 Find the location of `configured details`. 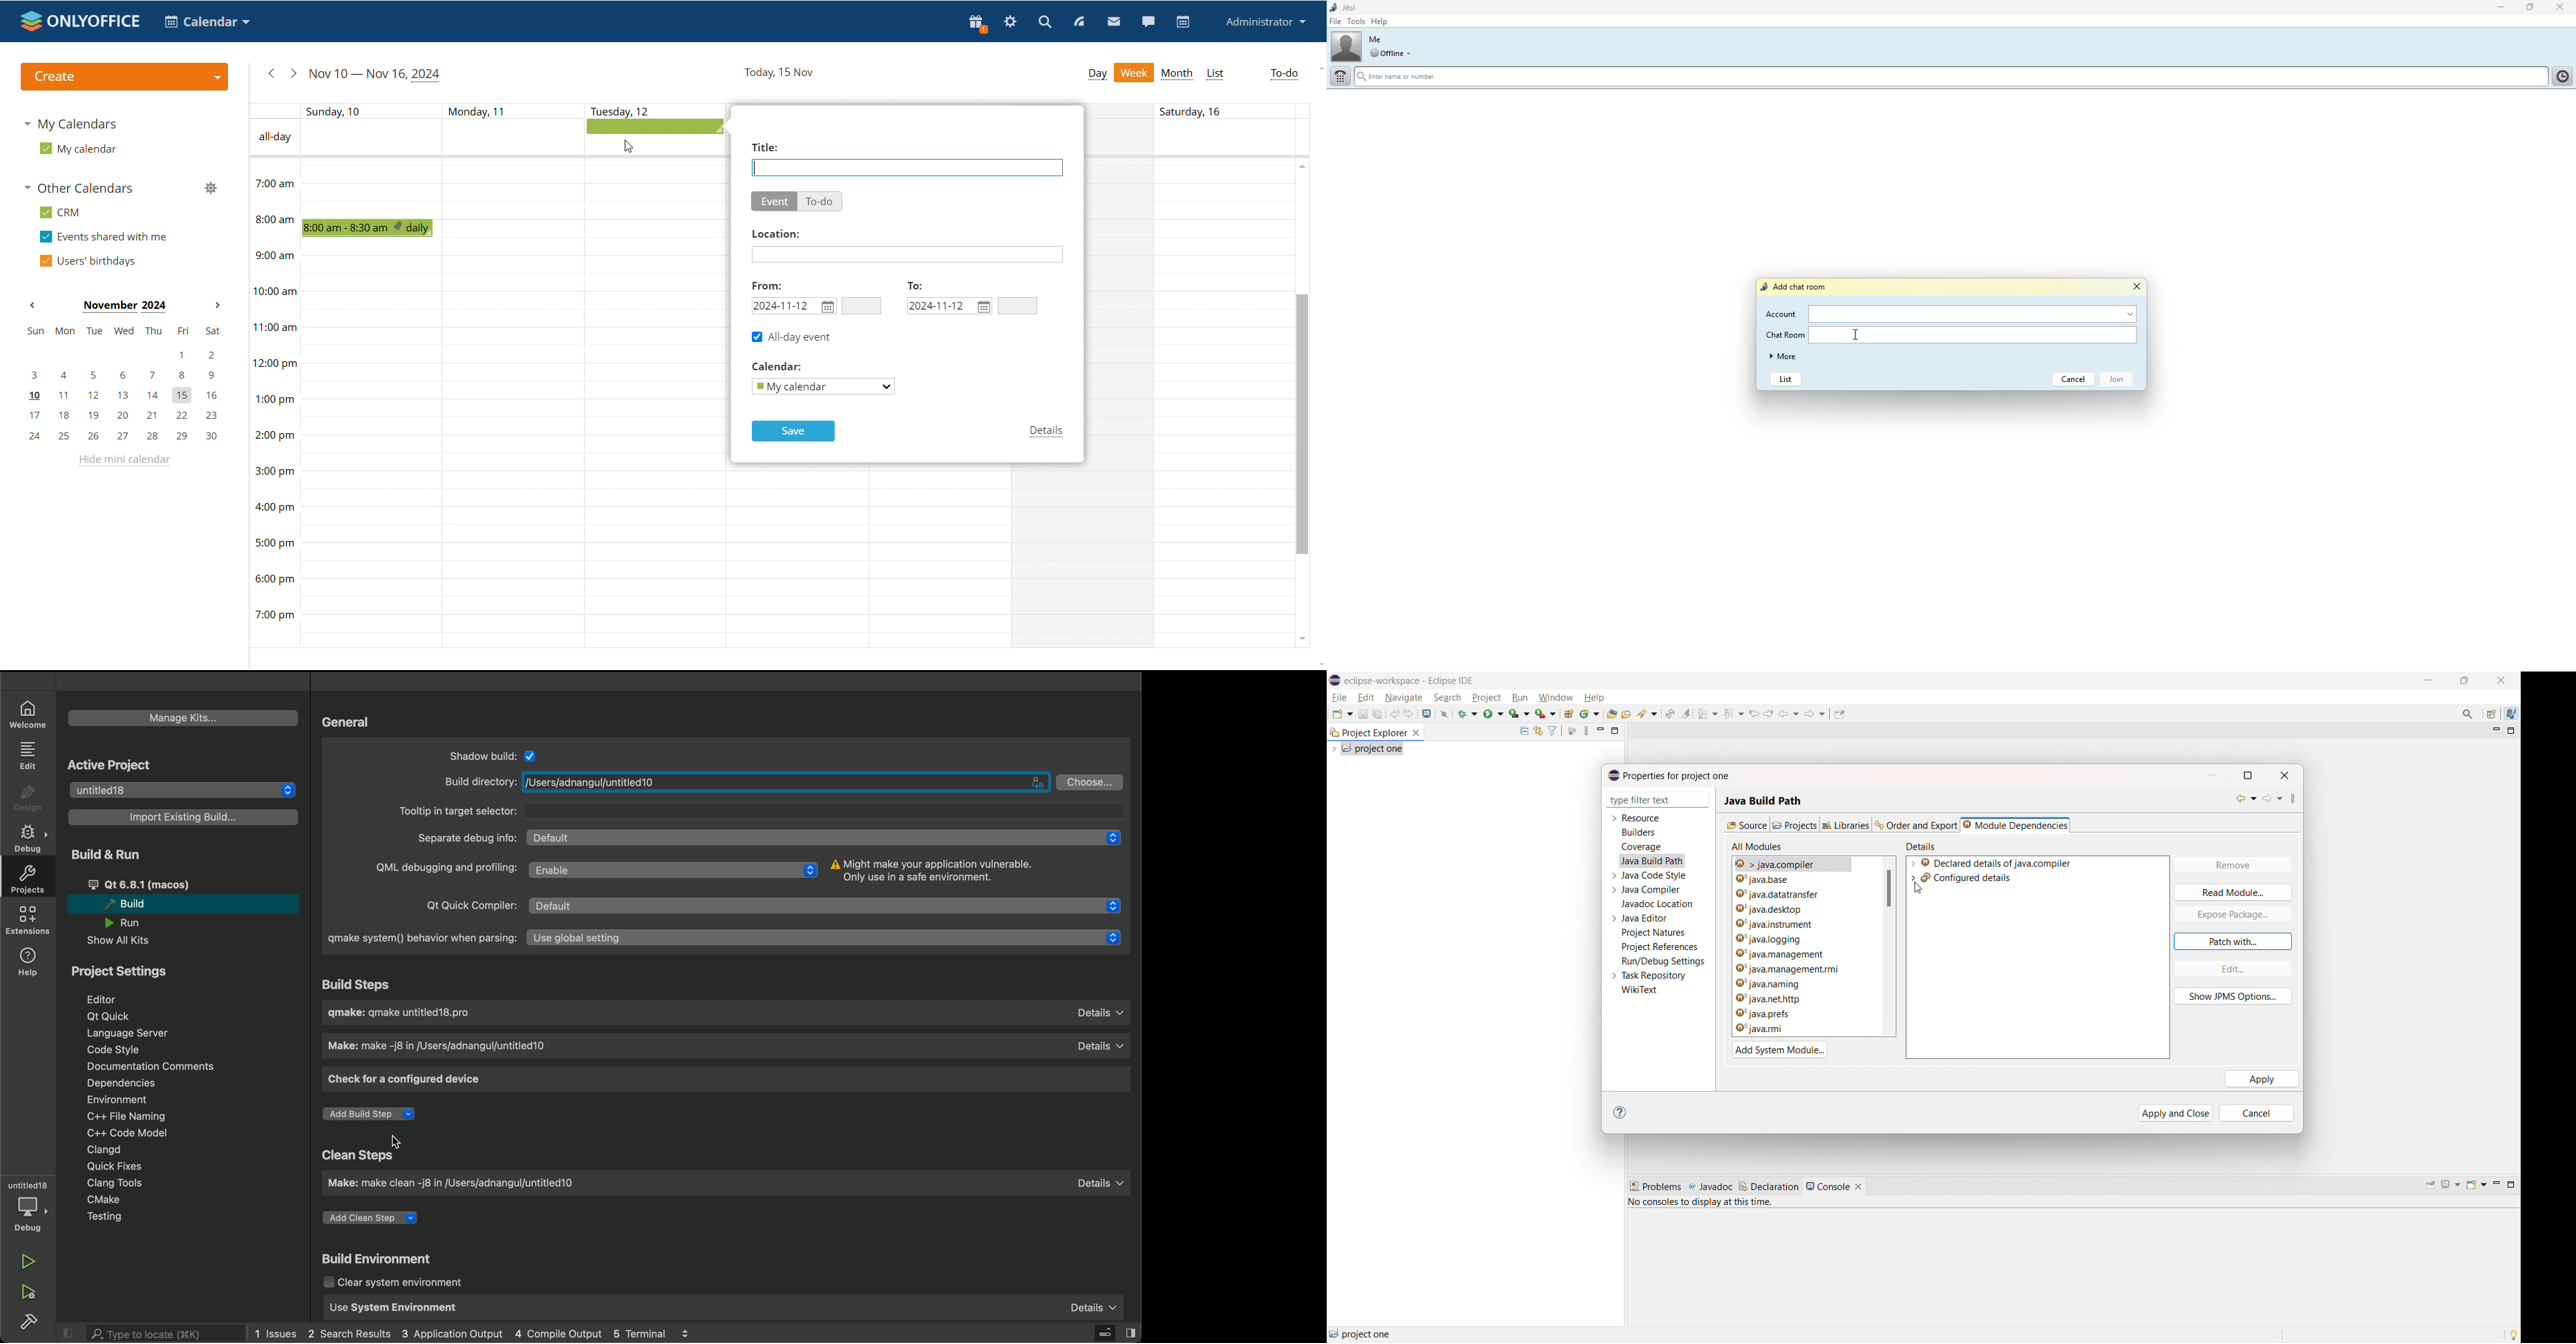

configured details is located at coordinates (1966, 877).